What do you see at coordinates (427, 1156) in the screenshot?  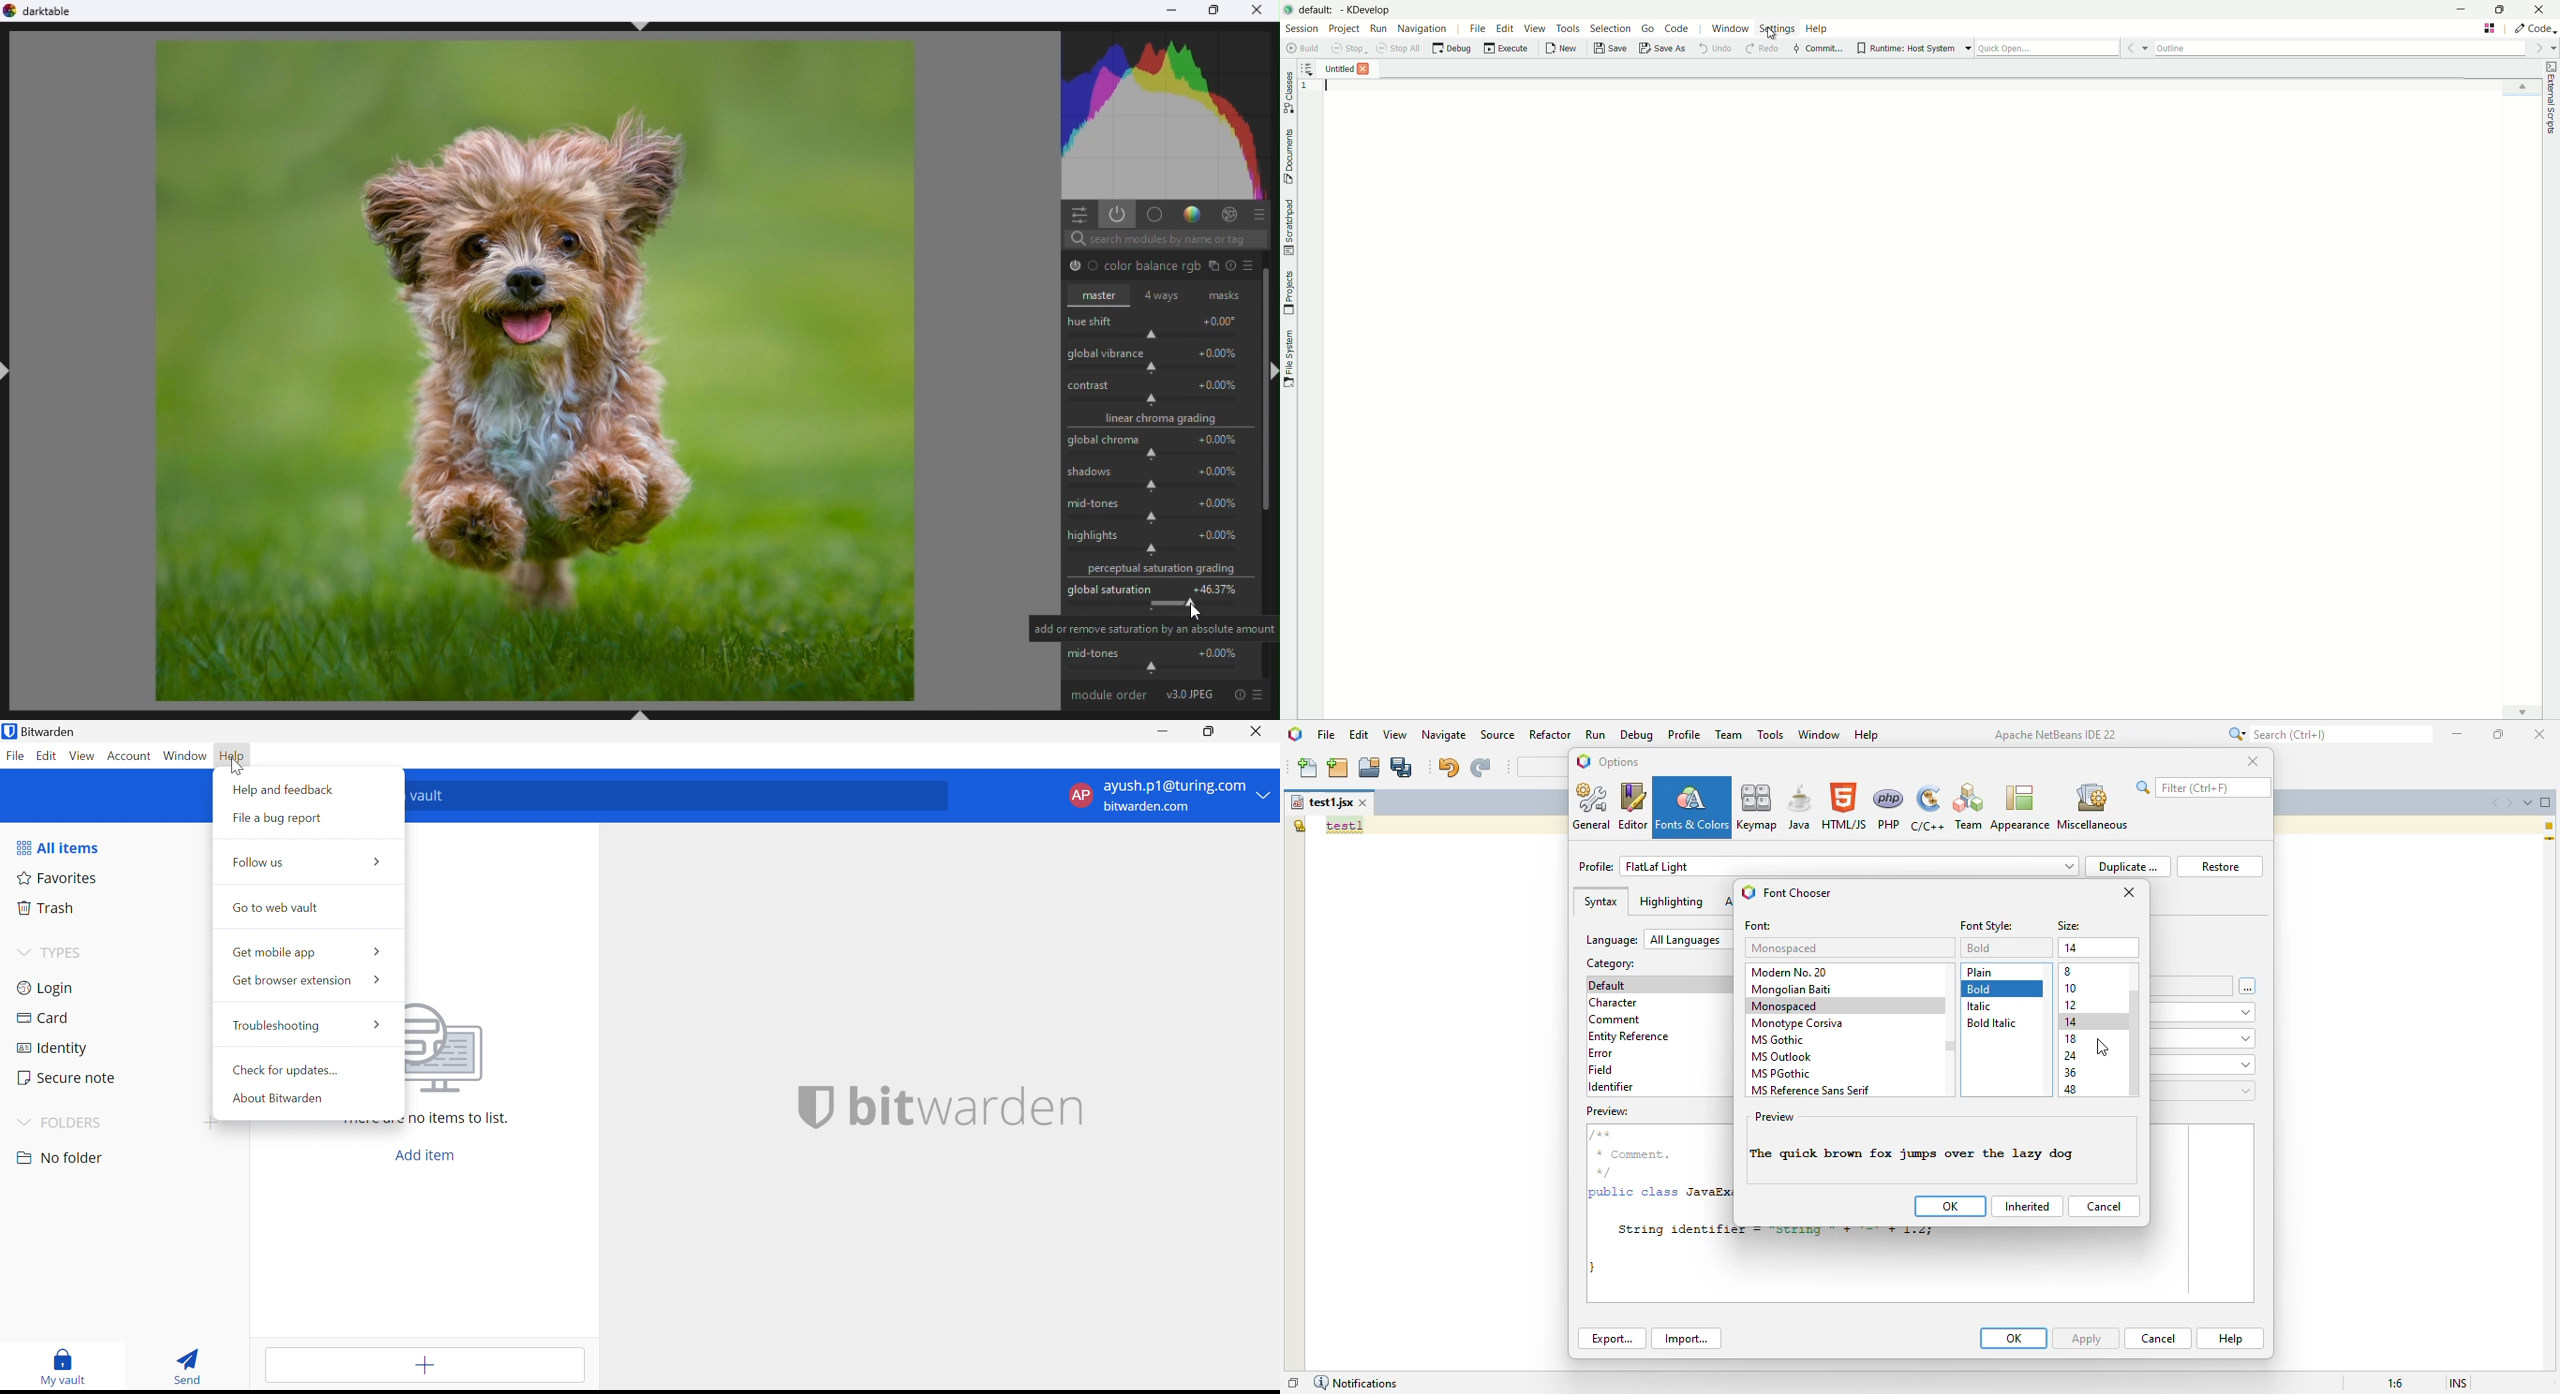 I see `Add item` at bounding box center [427, 1156].